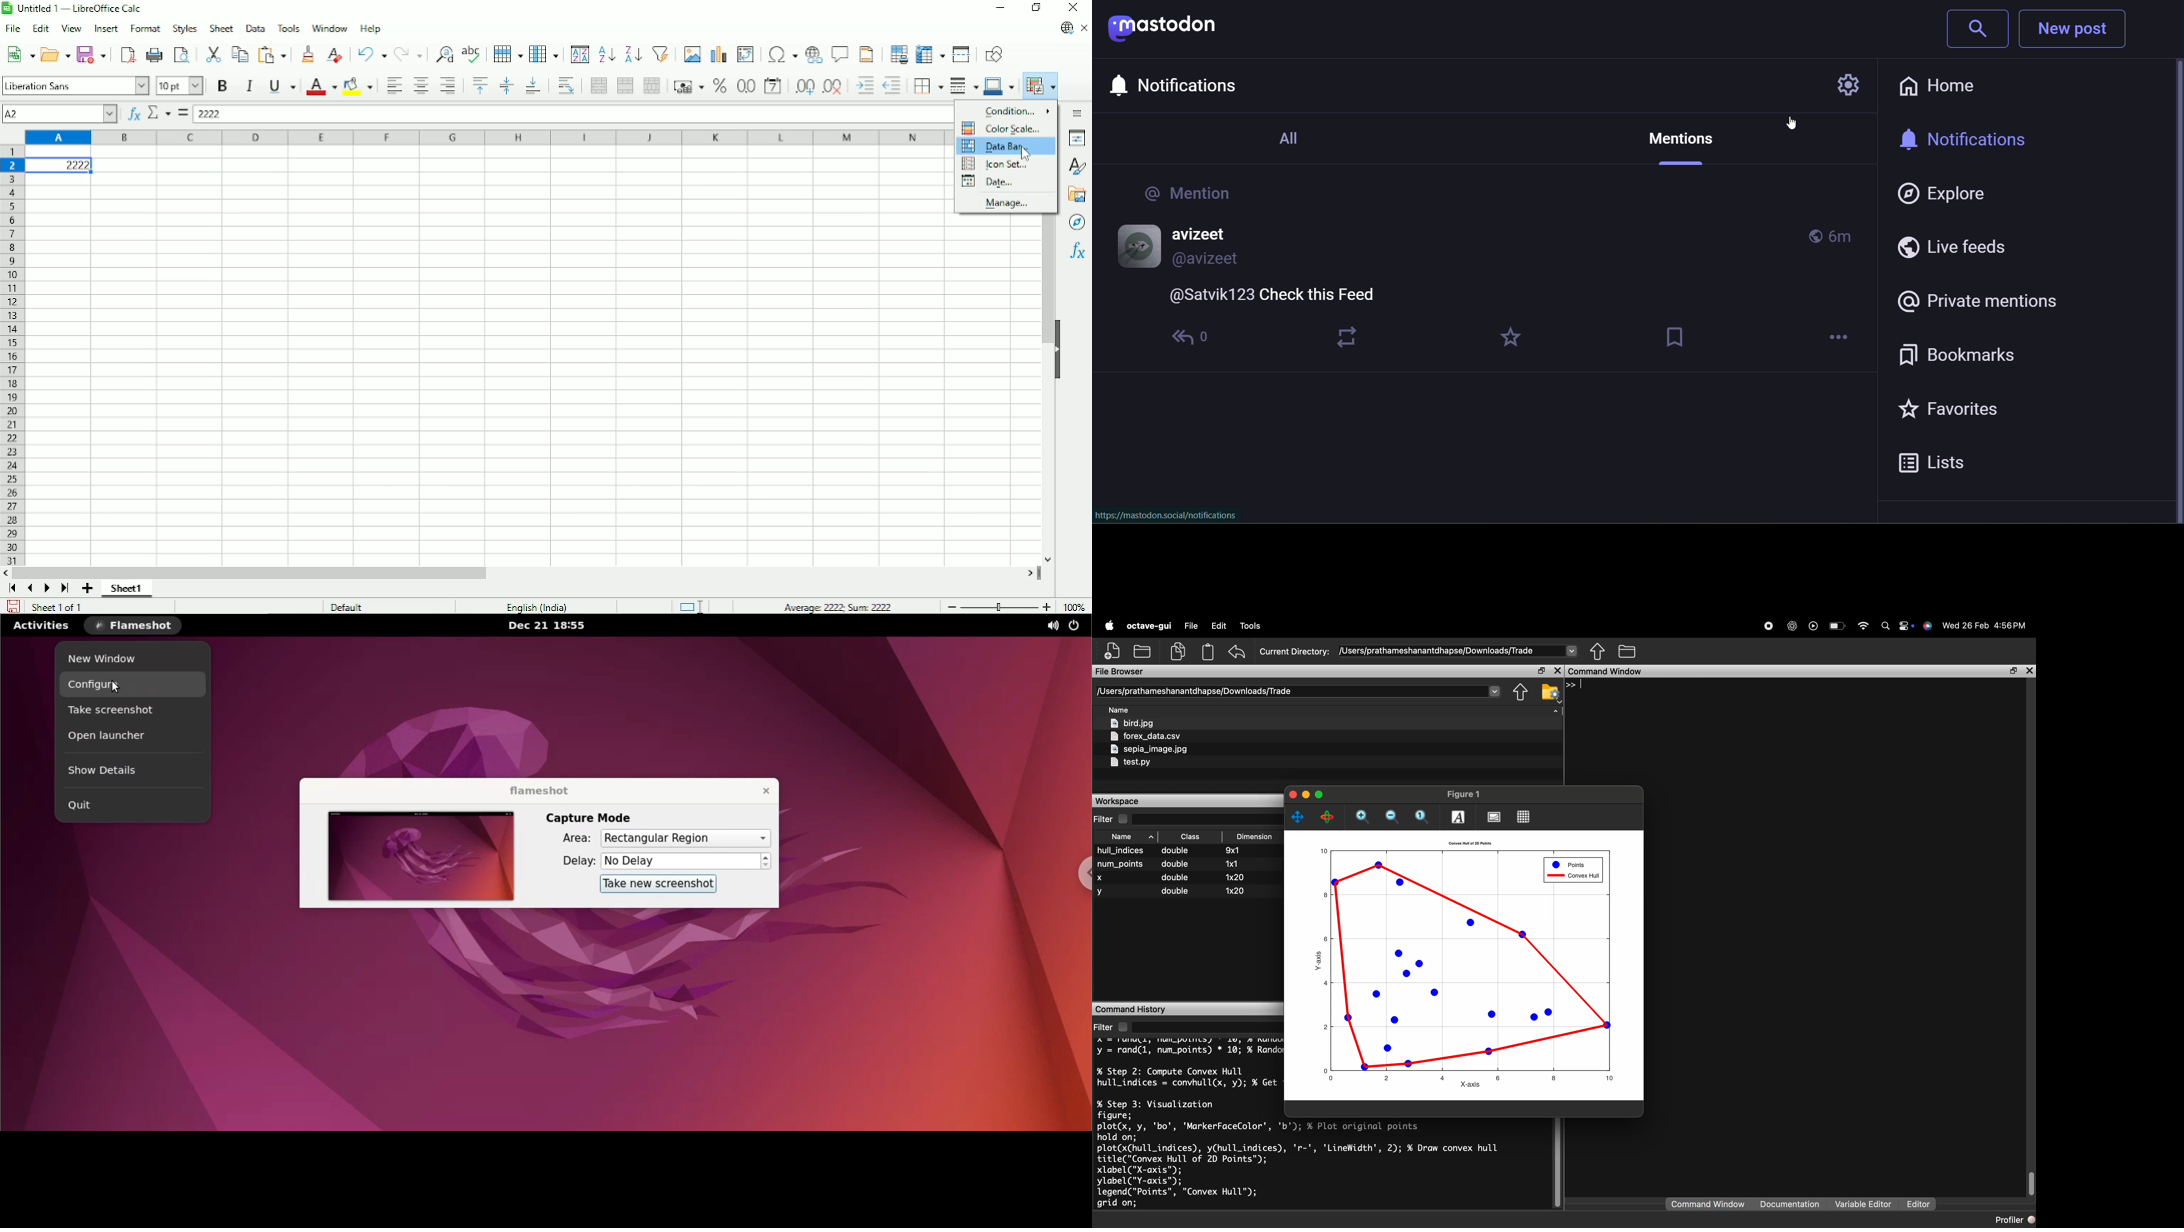  What do you see at coordinates (690, 53) in the screenshot?
I see `Insert Image ` at bounding box center [690, 53].